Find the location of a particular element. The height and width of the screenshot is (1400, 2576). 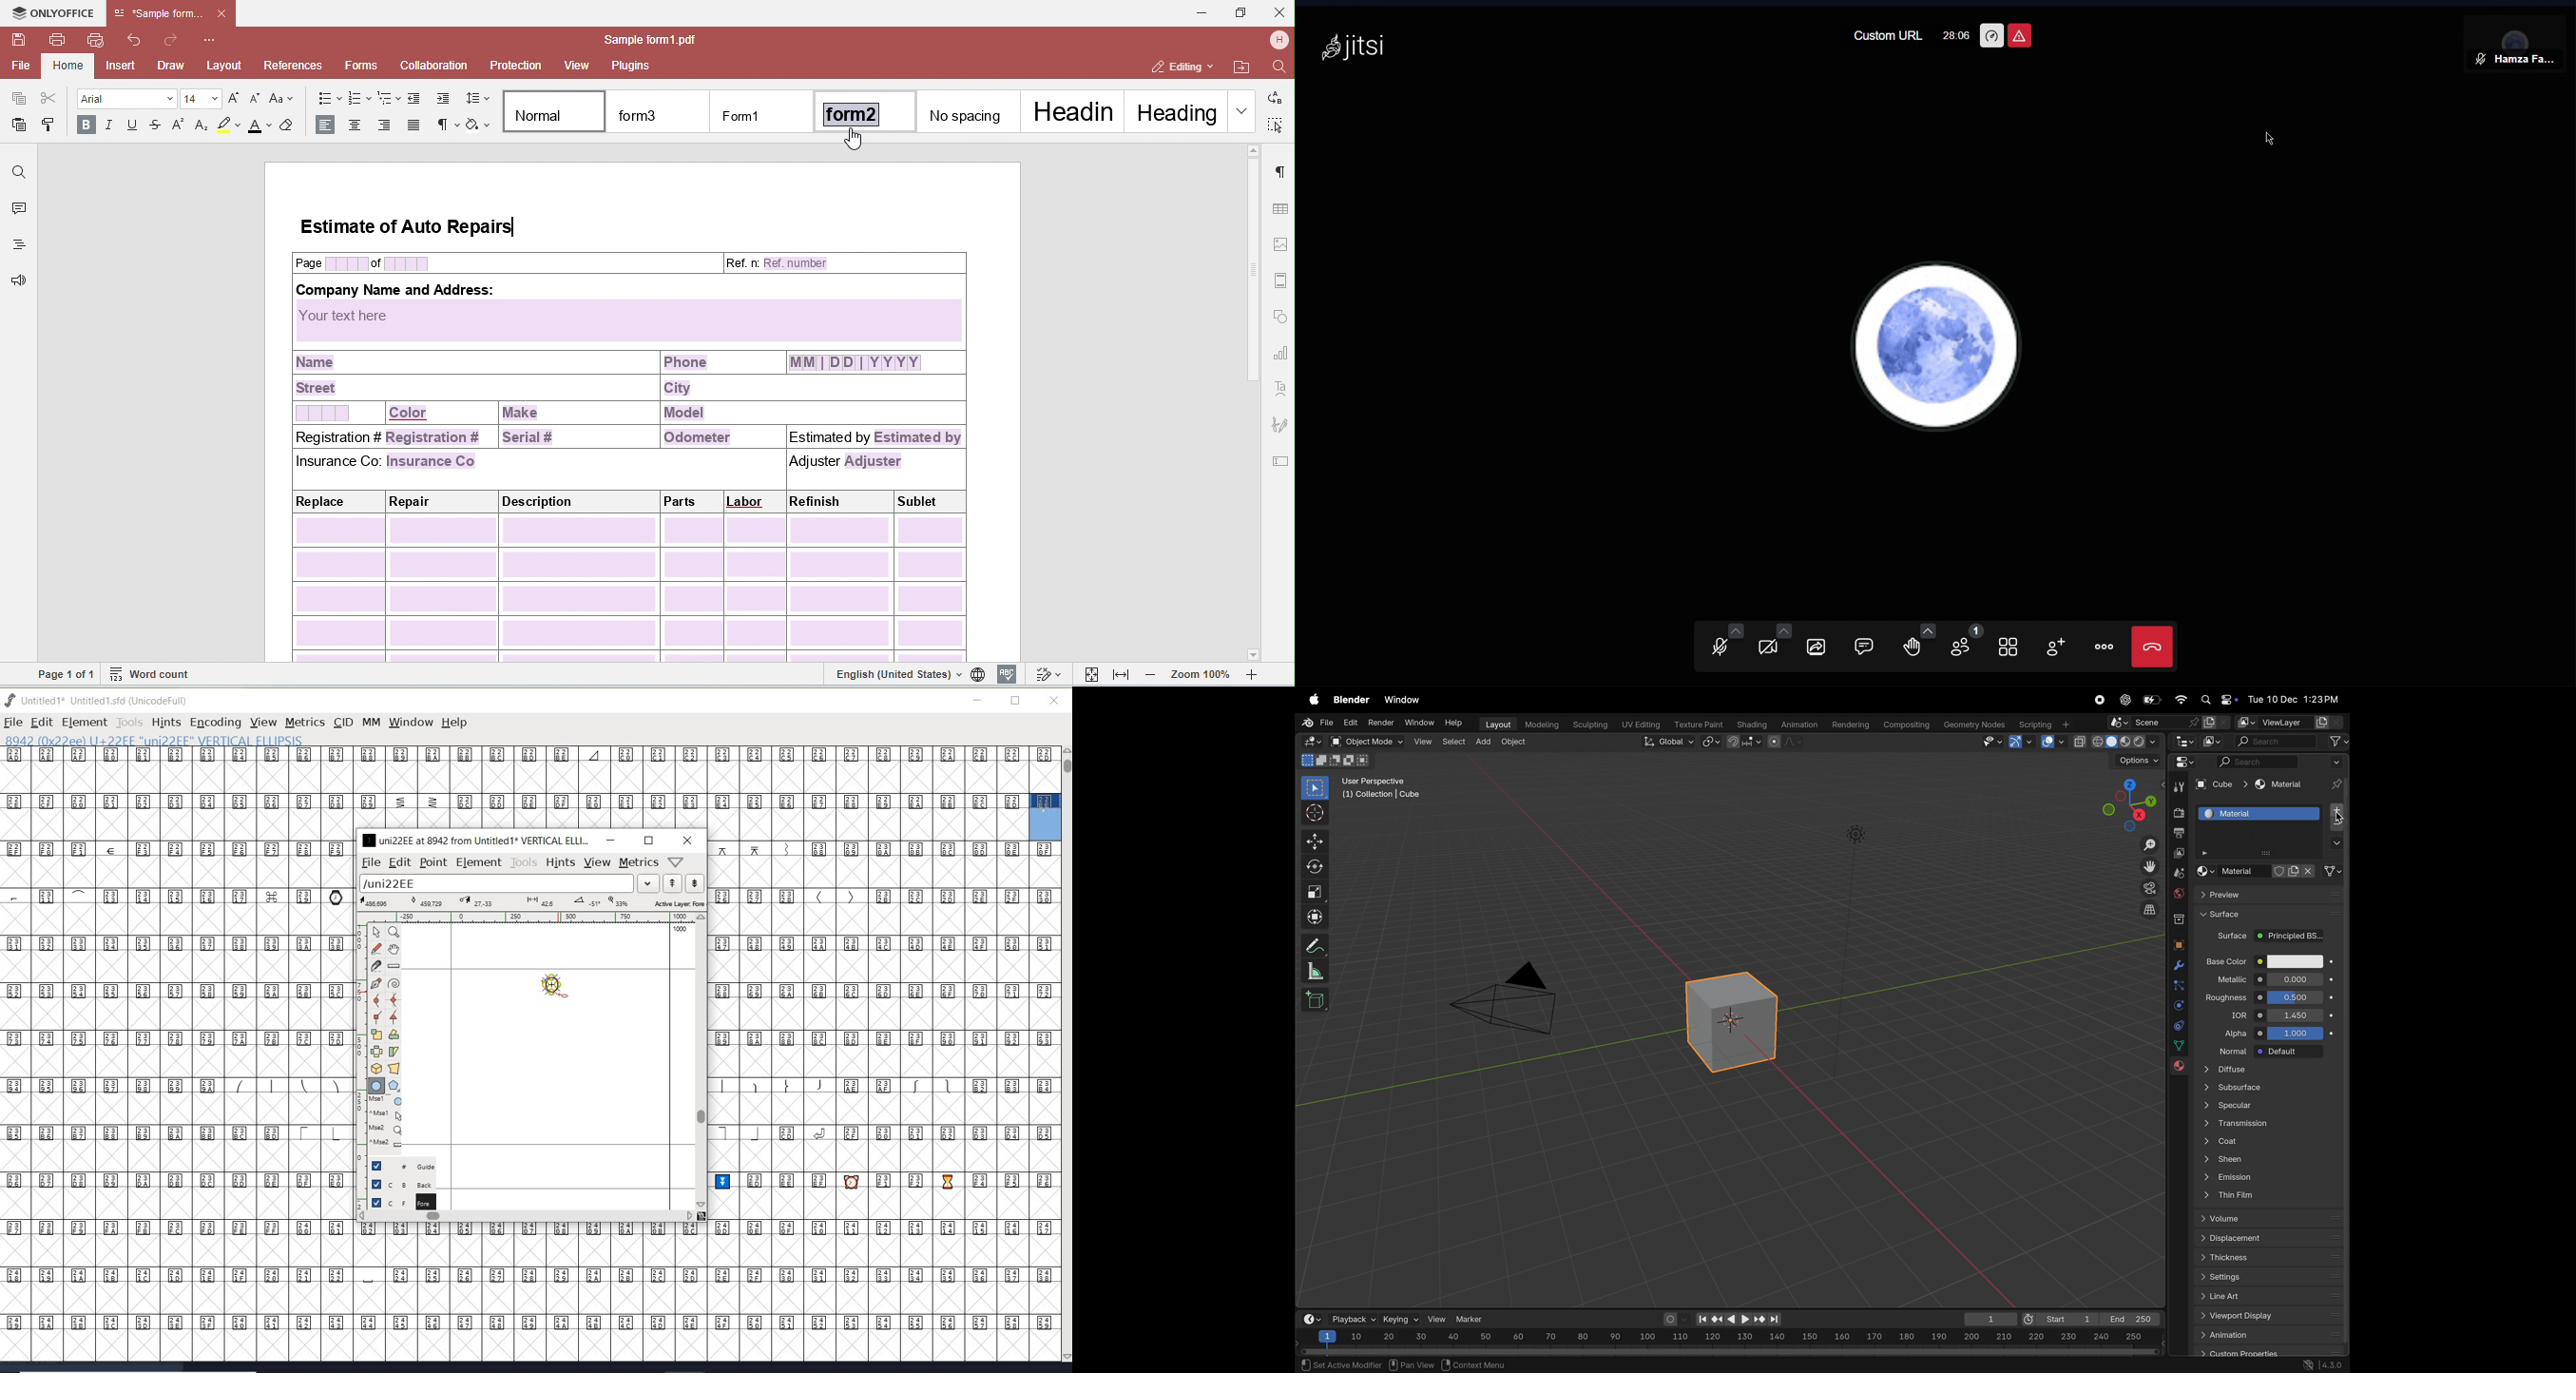

zoom is located at coordinates (2146, 846).